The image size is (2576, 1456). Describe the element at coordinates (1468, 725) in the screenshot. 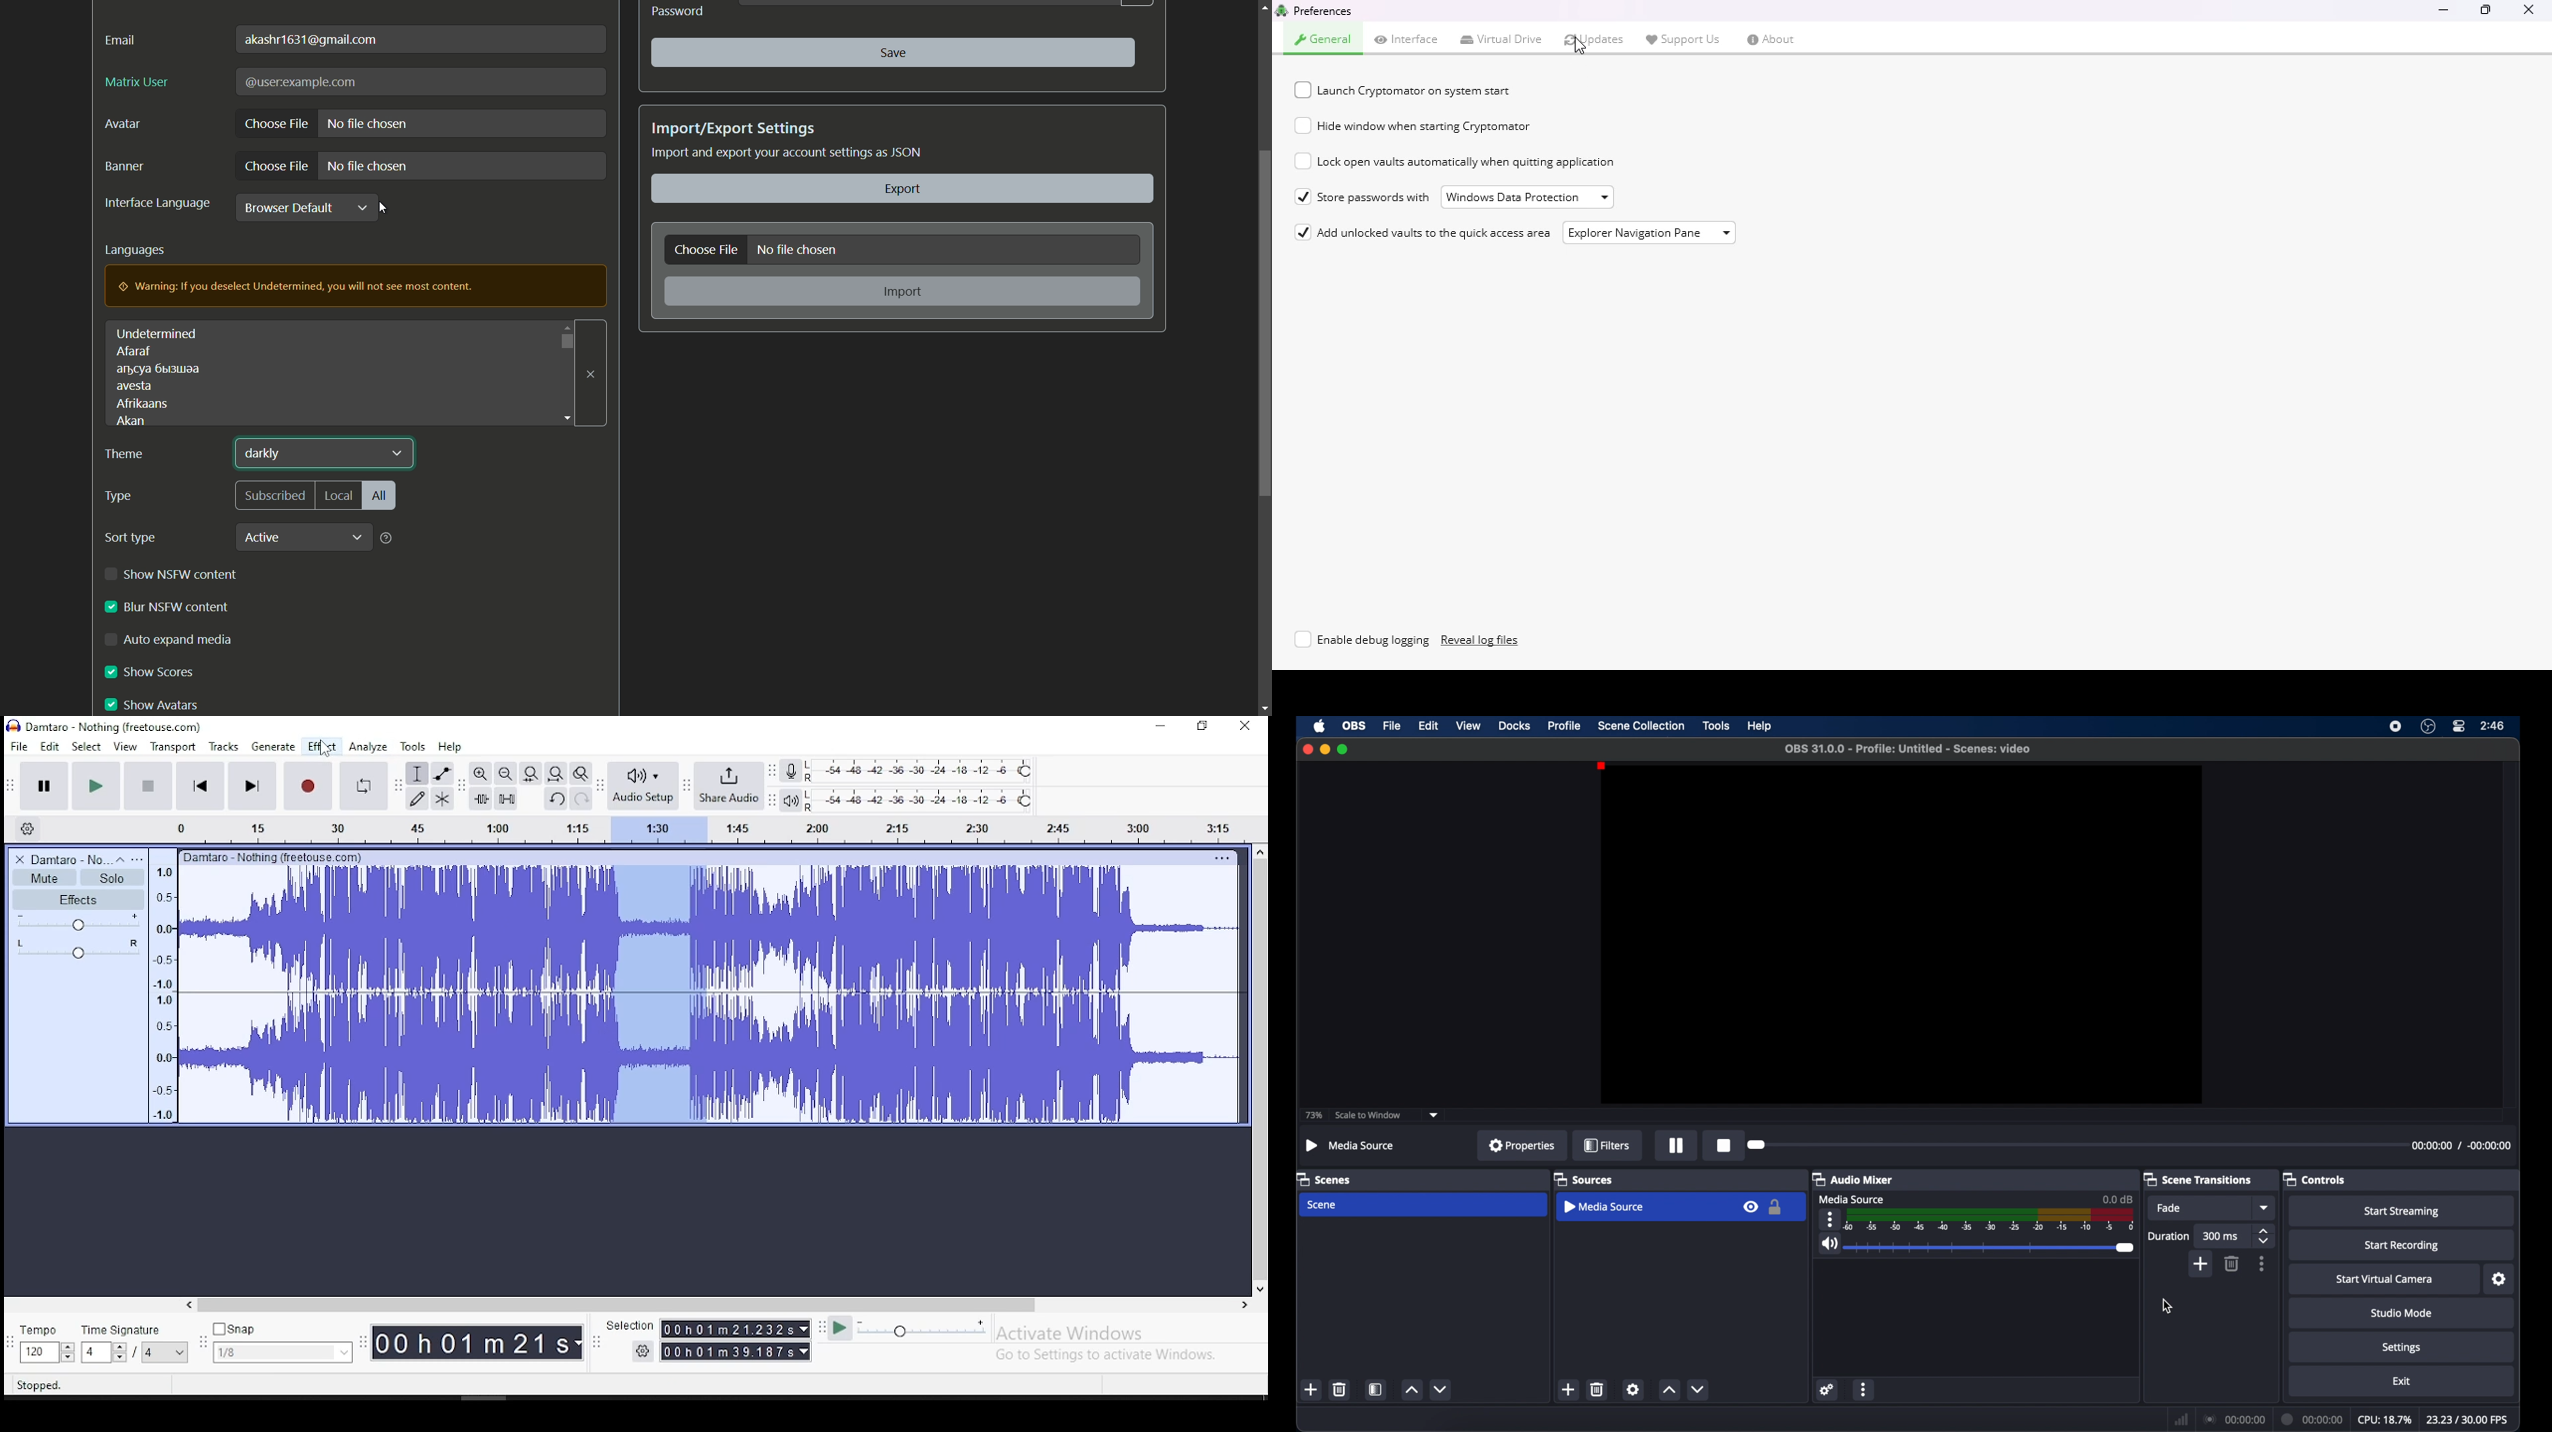

I see `view` at that location.